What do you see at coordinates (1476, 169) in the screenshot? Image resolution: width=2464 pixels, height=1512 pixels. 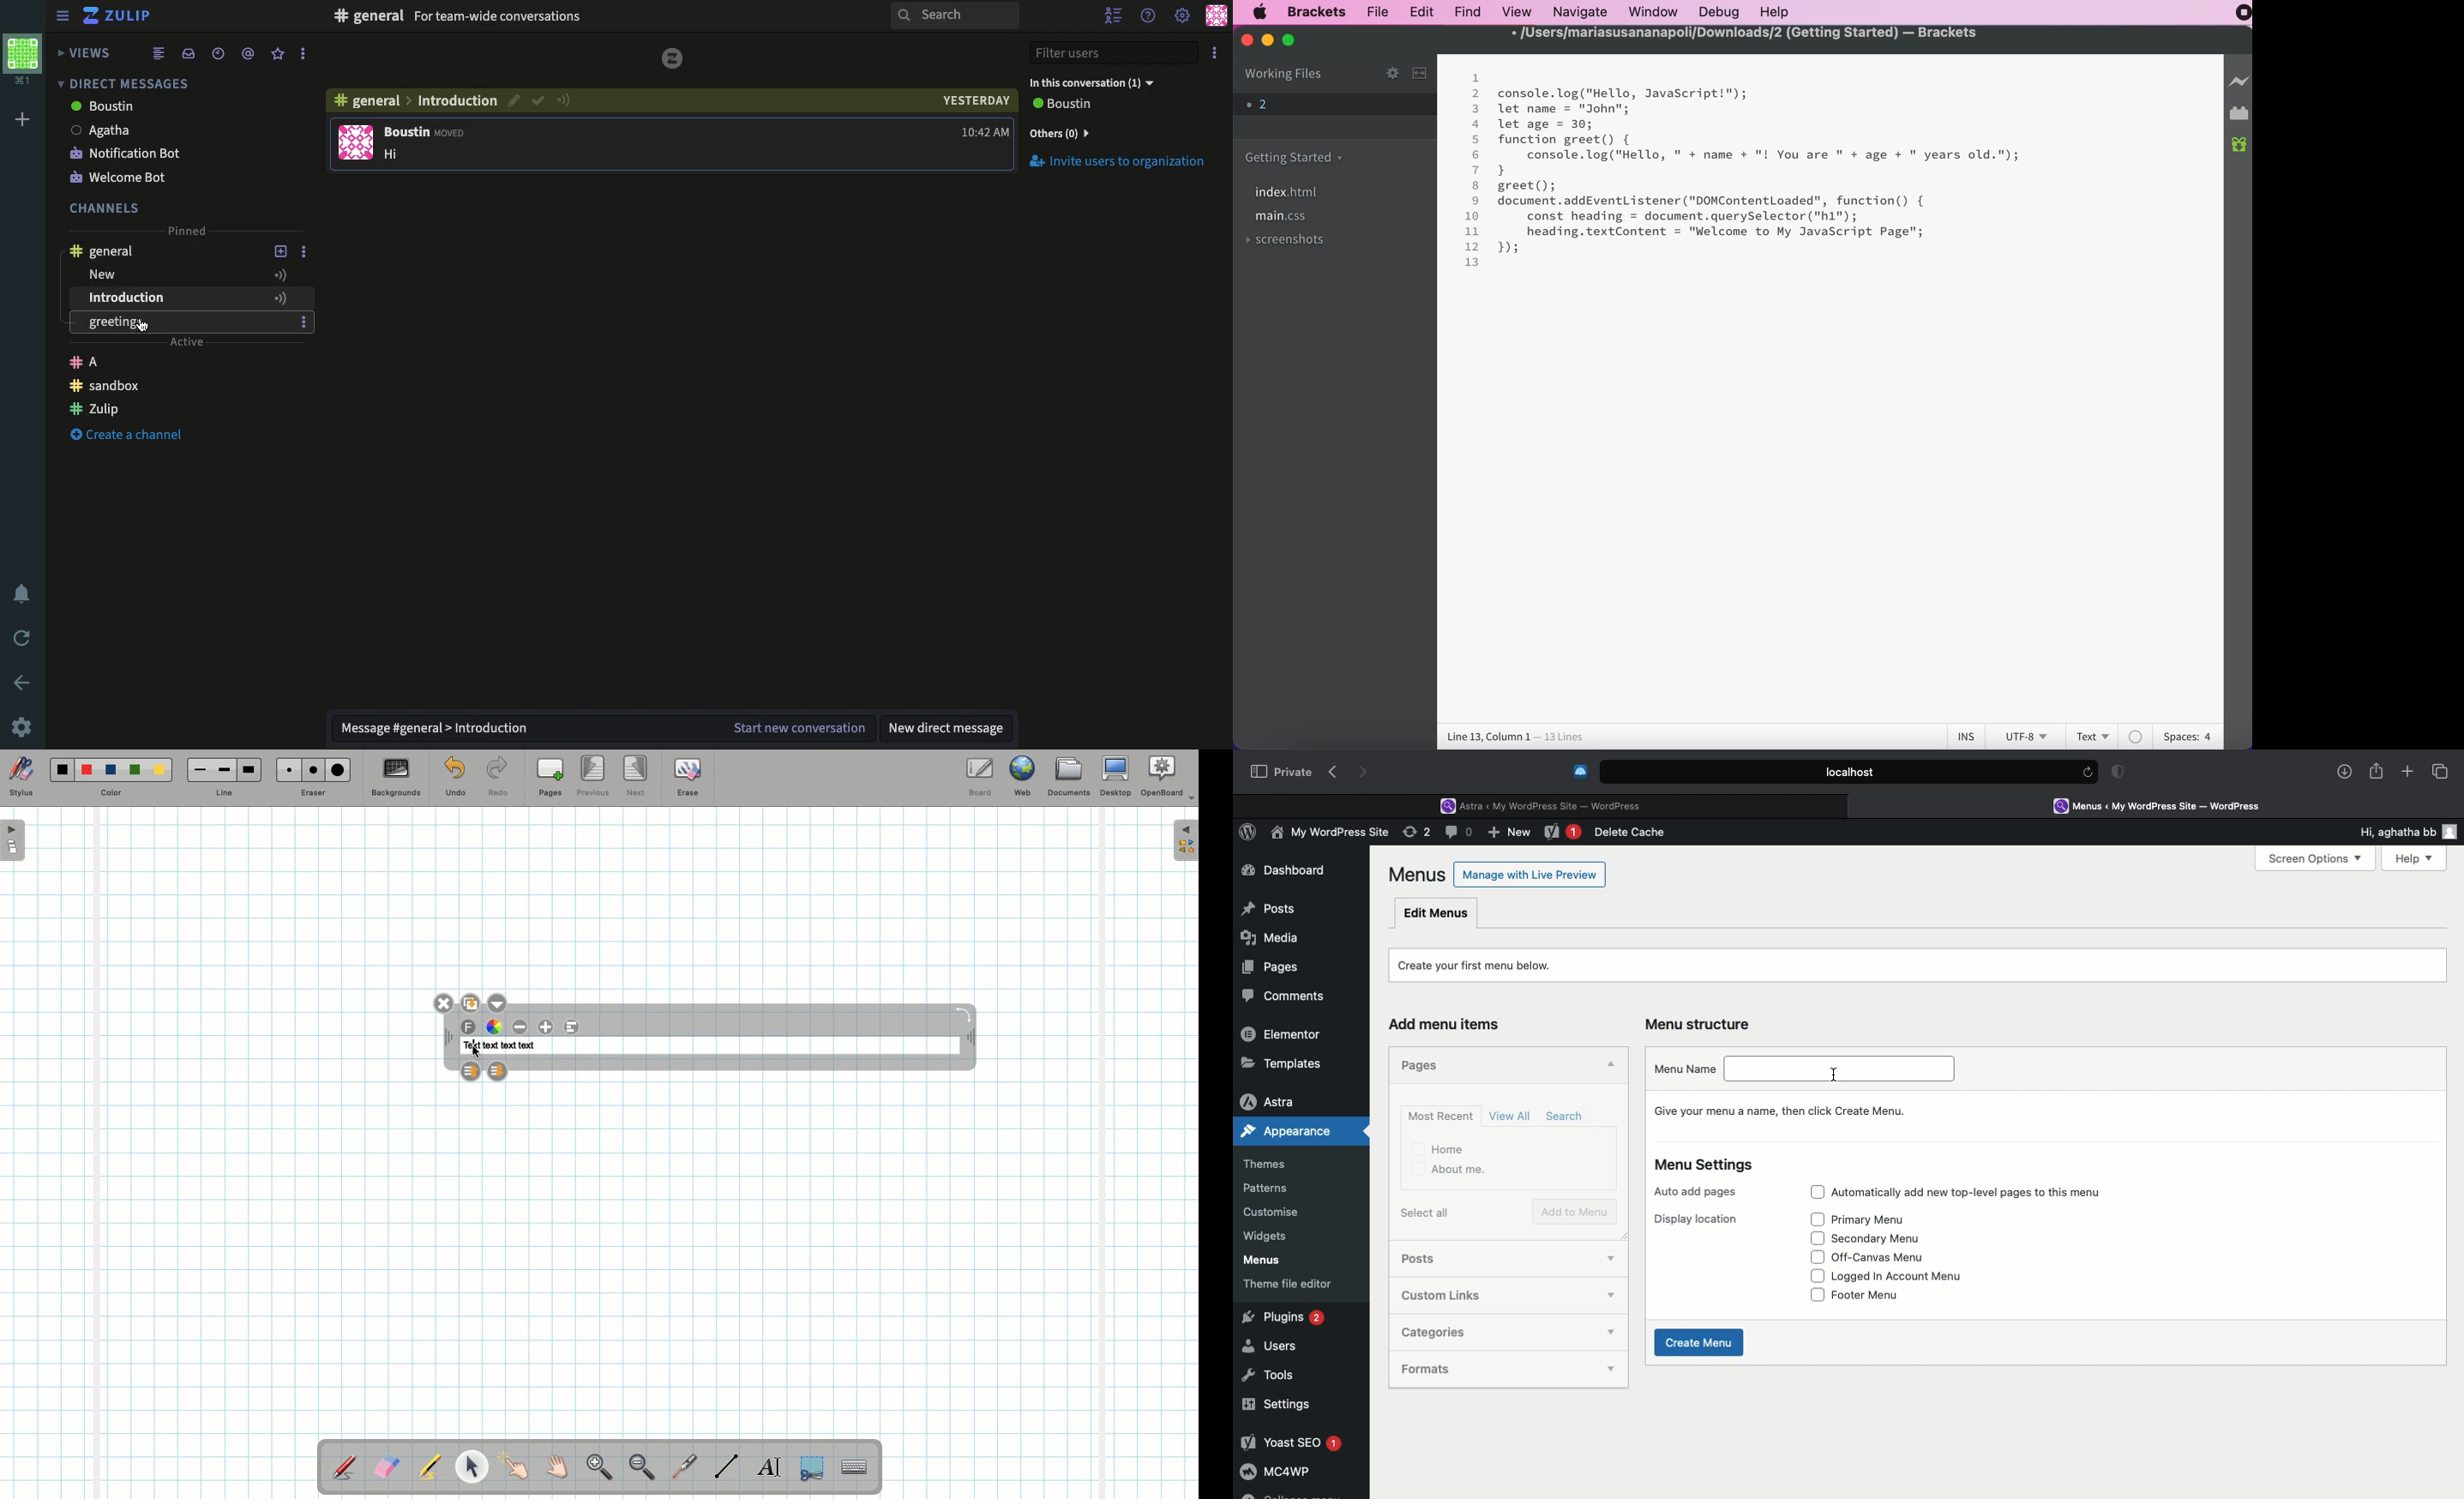 I see `7` at bounding box center [1476, 169].